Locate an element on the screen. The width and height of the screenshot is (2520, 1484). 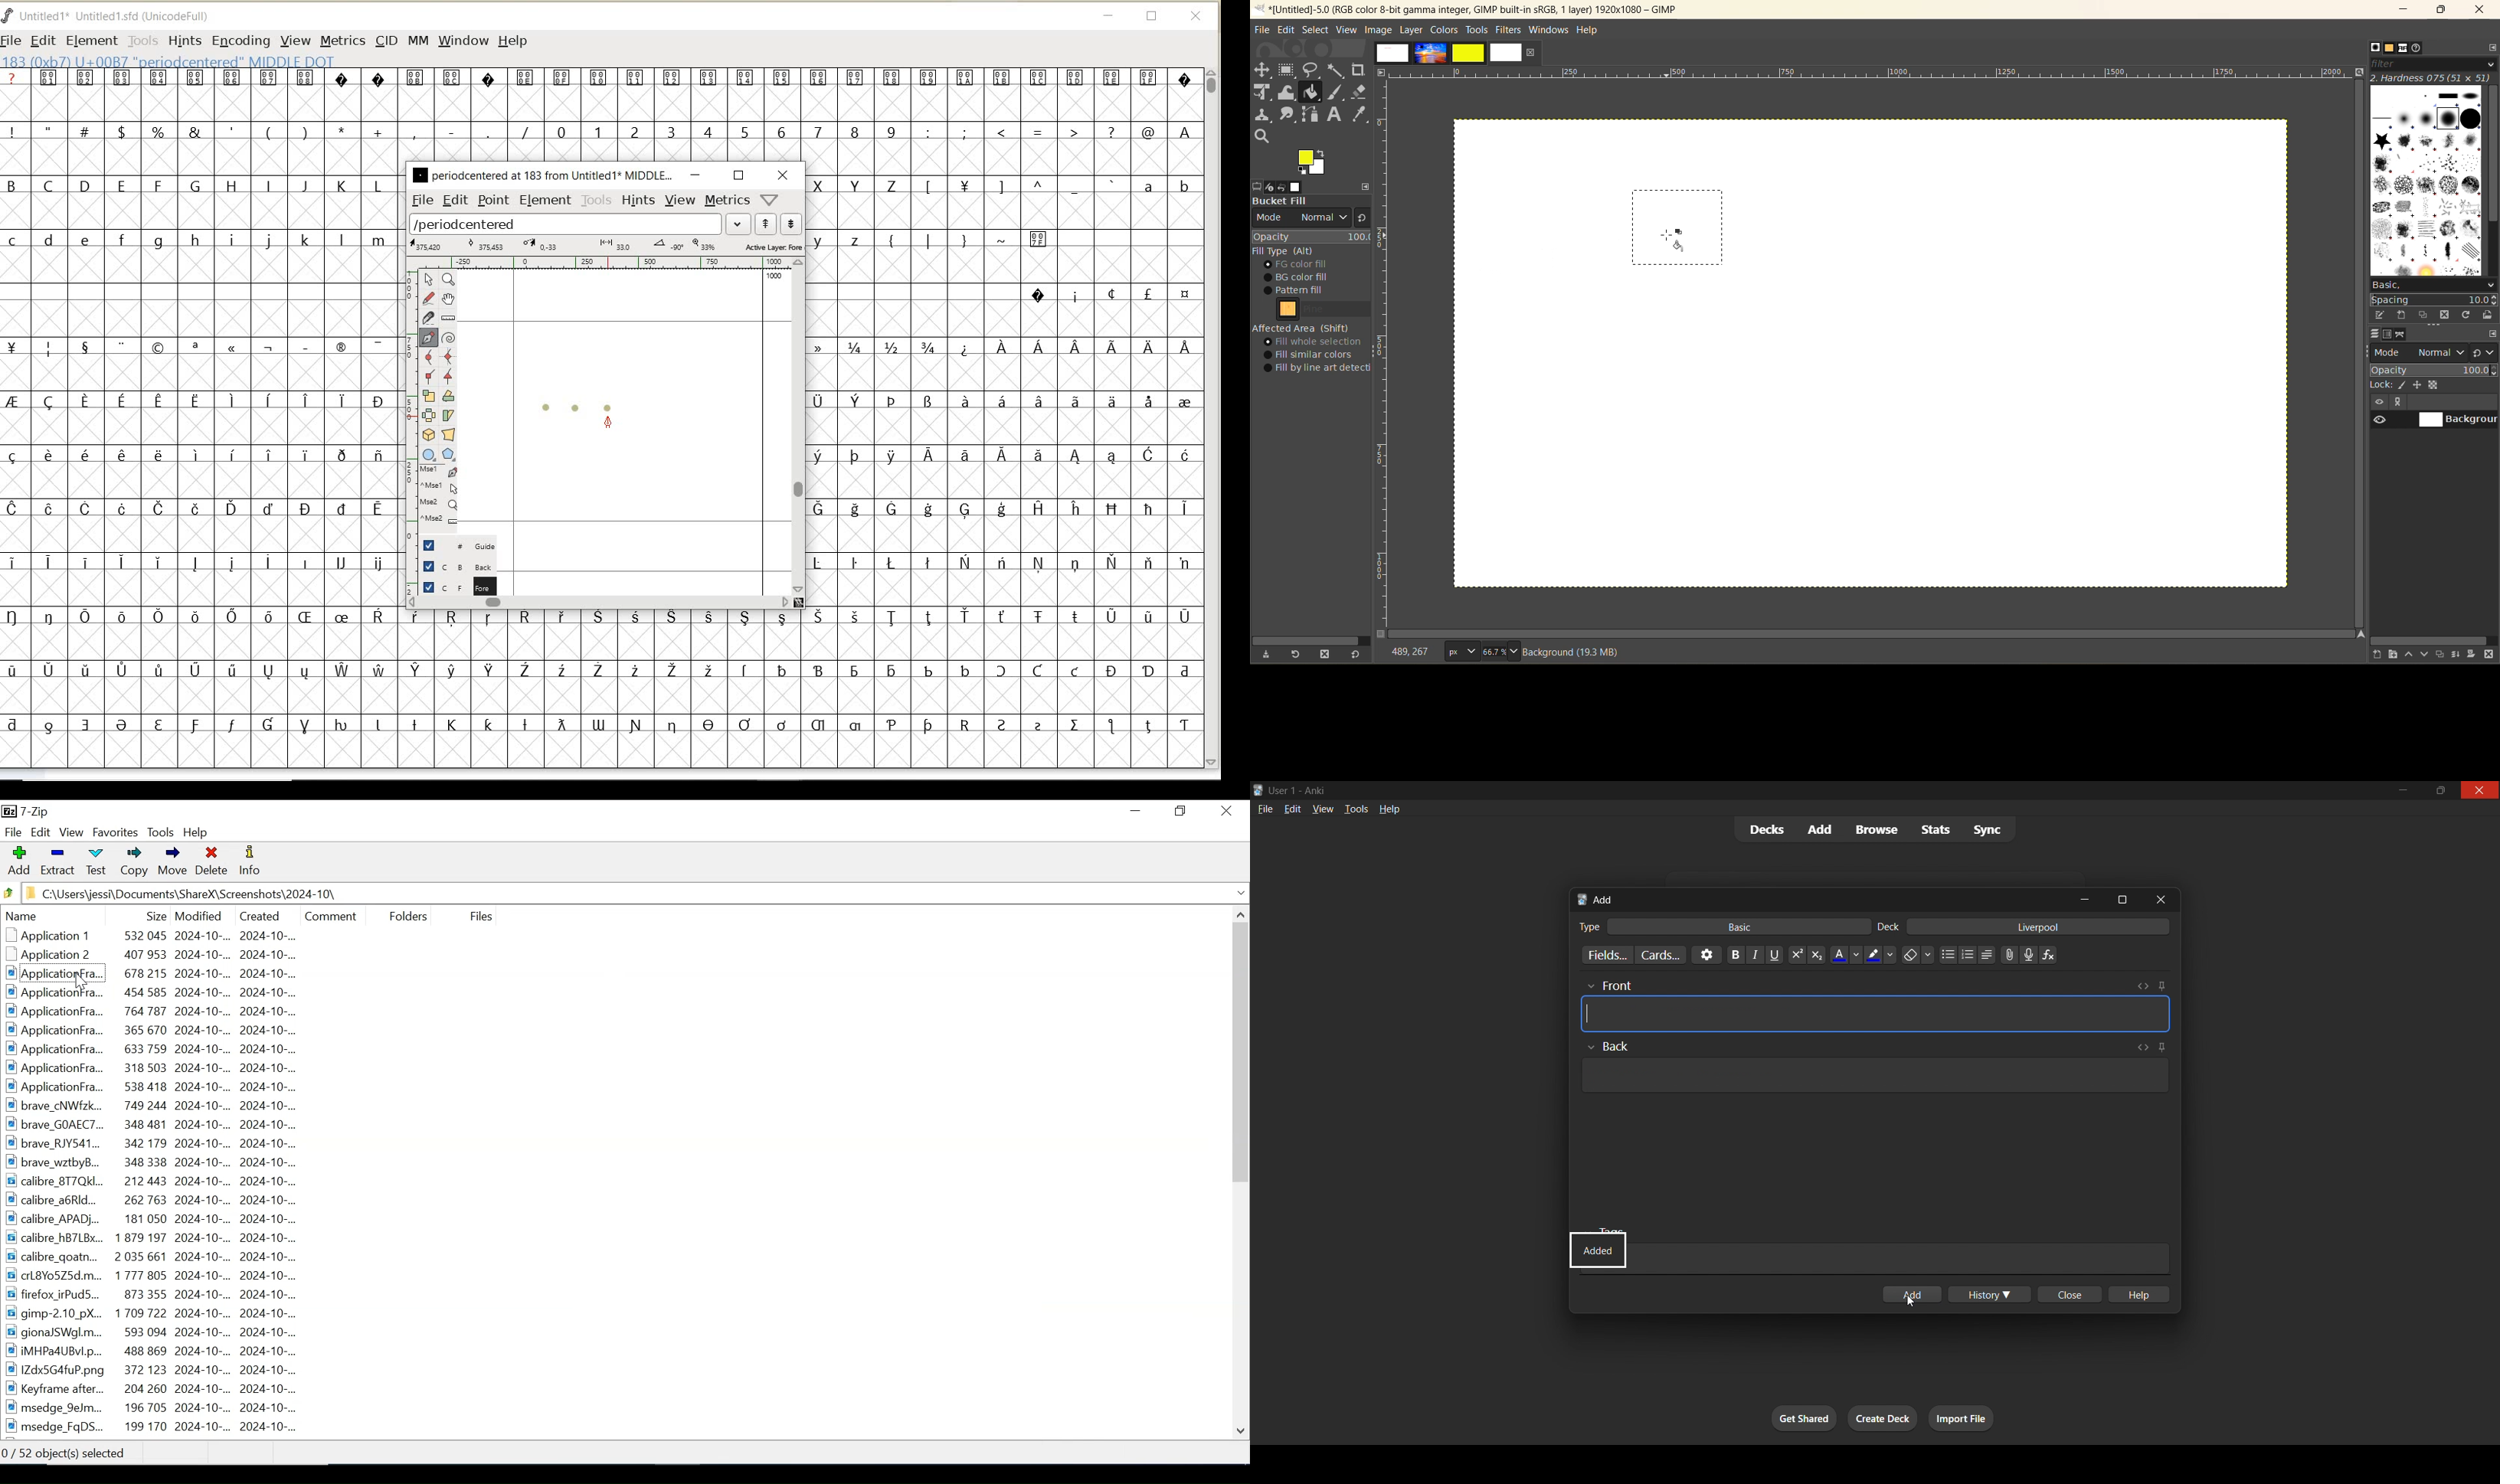
lowercase letters is located at coordinates (199, 241).